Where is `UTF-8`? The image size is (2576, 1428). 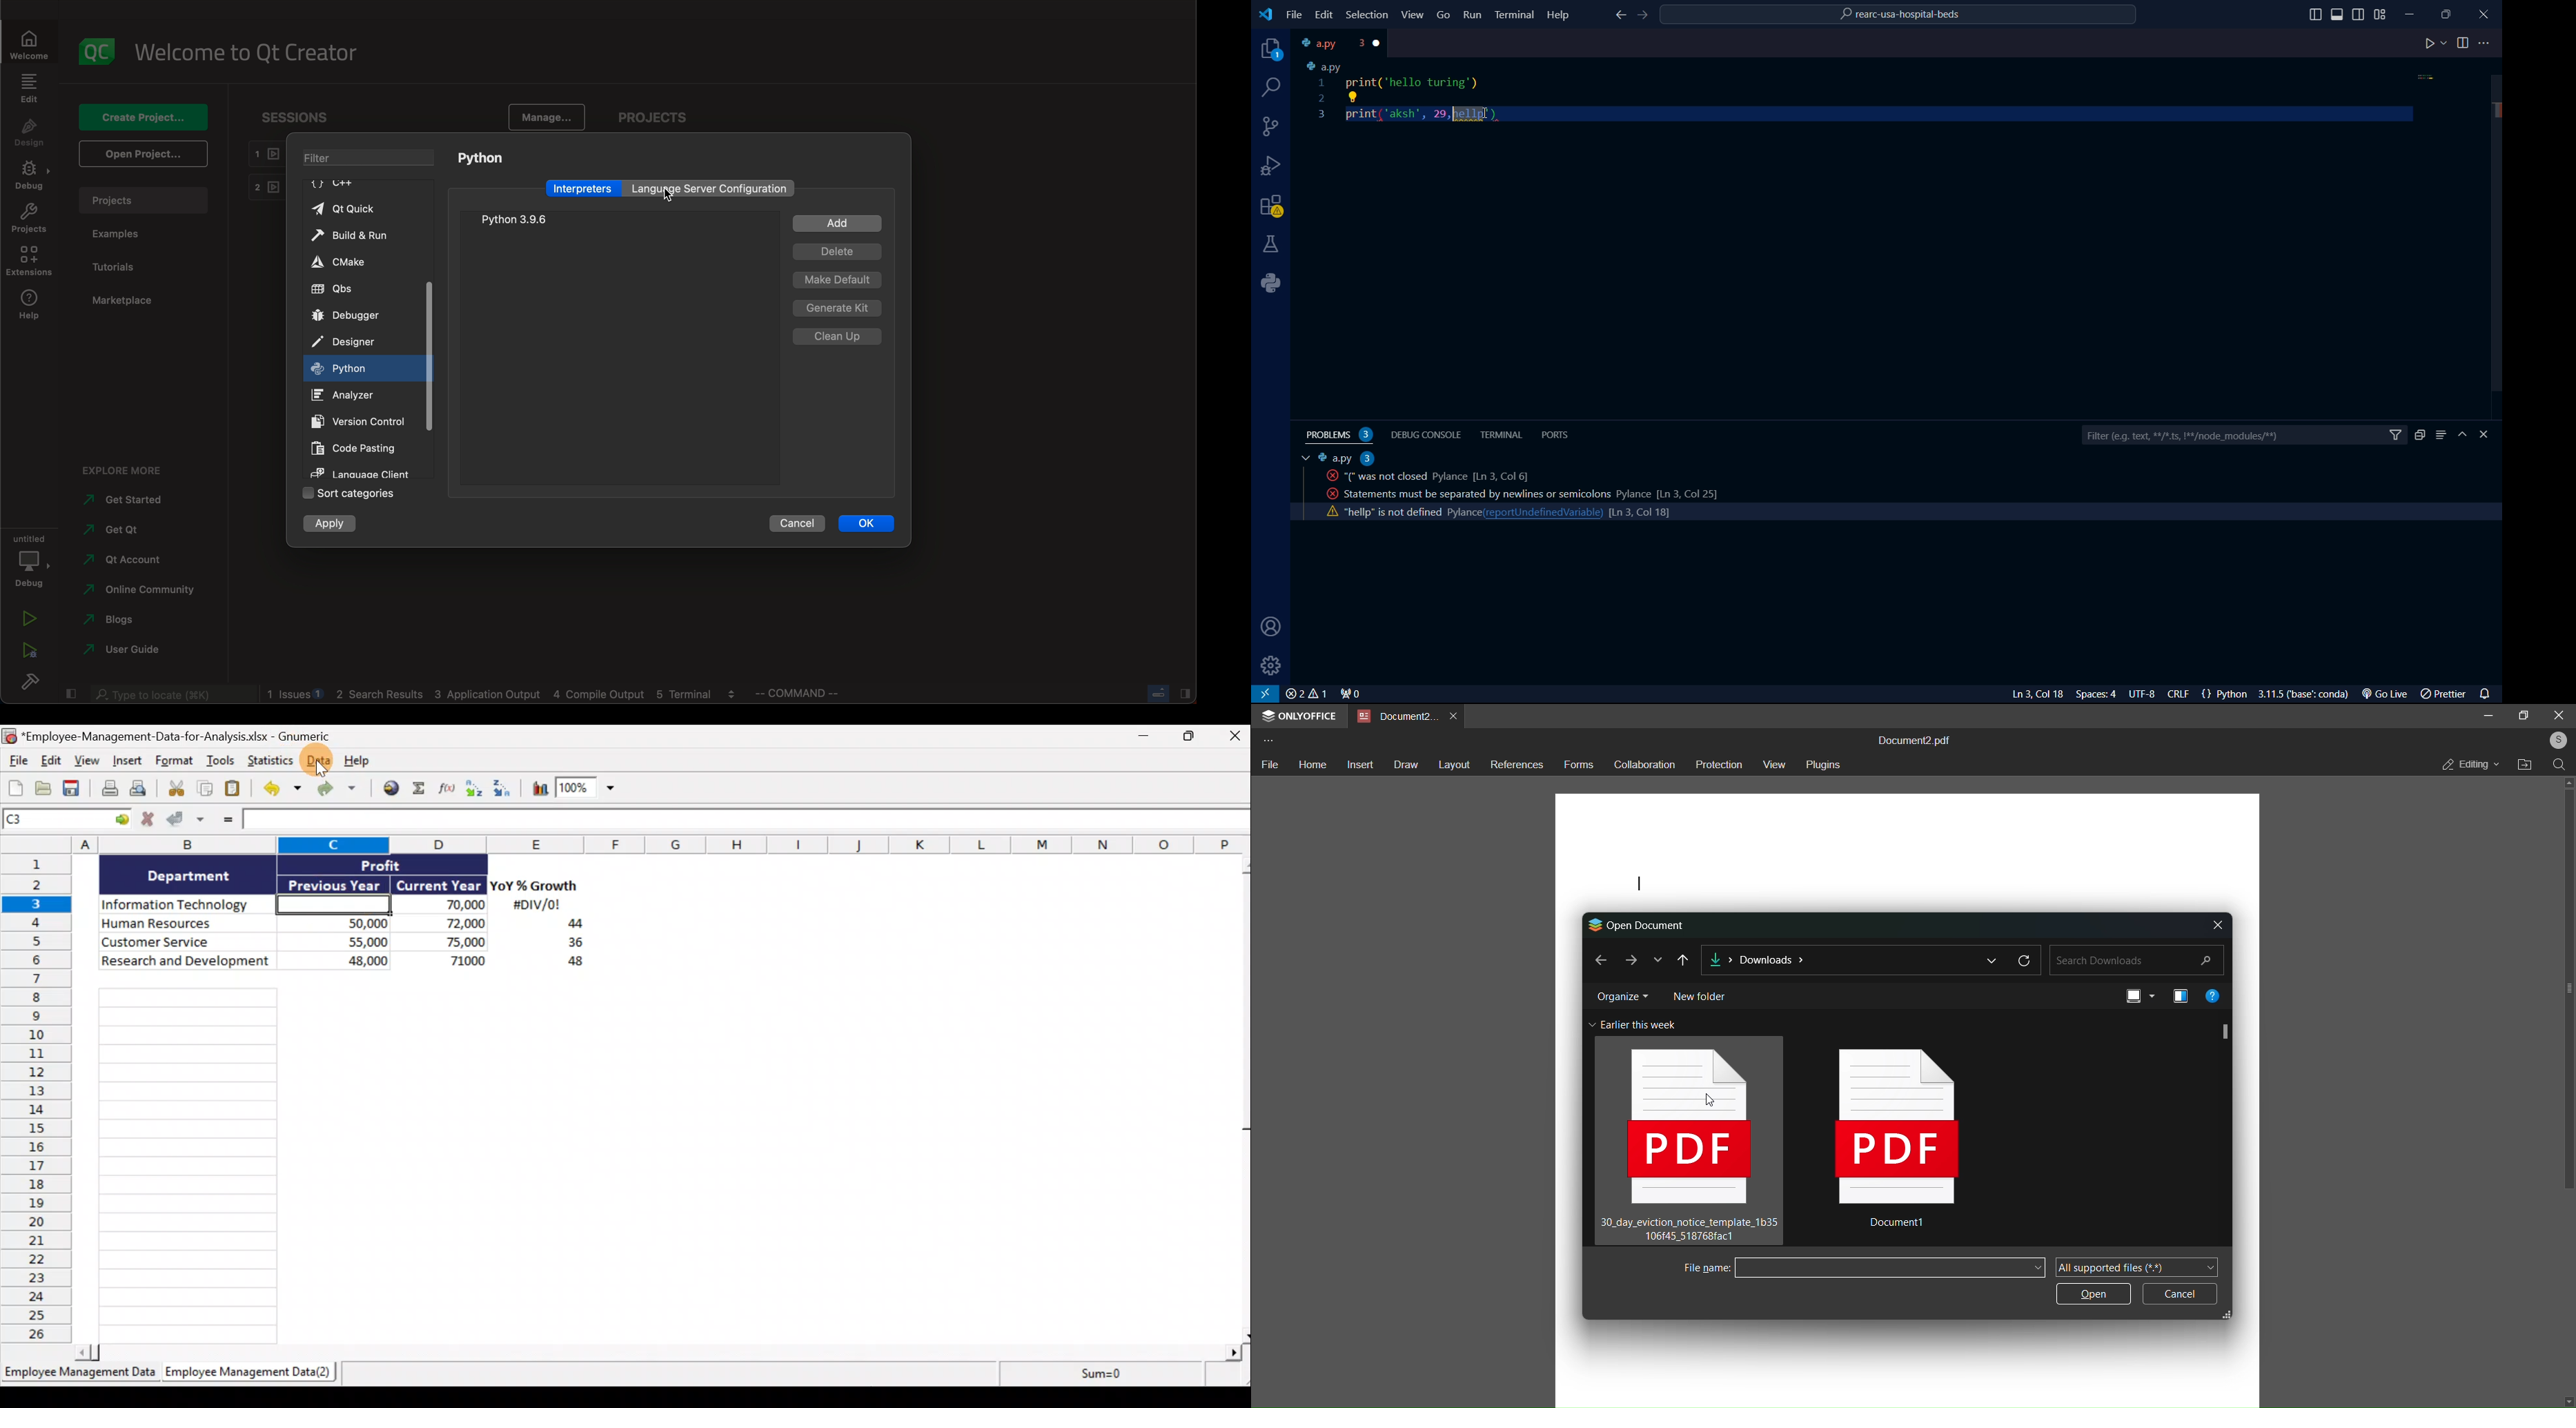
UTF-8 is located at coordinates (2147, 695).